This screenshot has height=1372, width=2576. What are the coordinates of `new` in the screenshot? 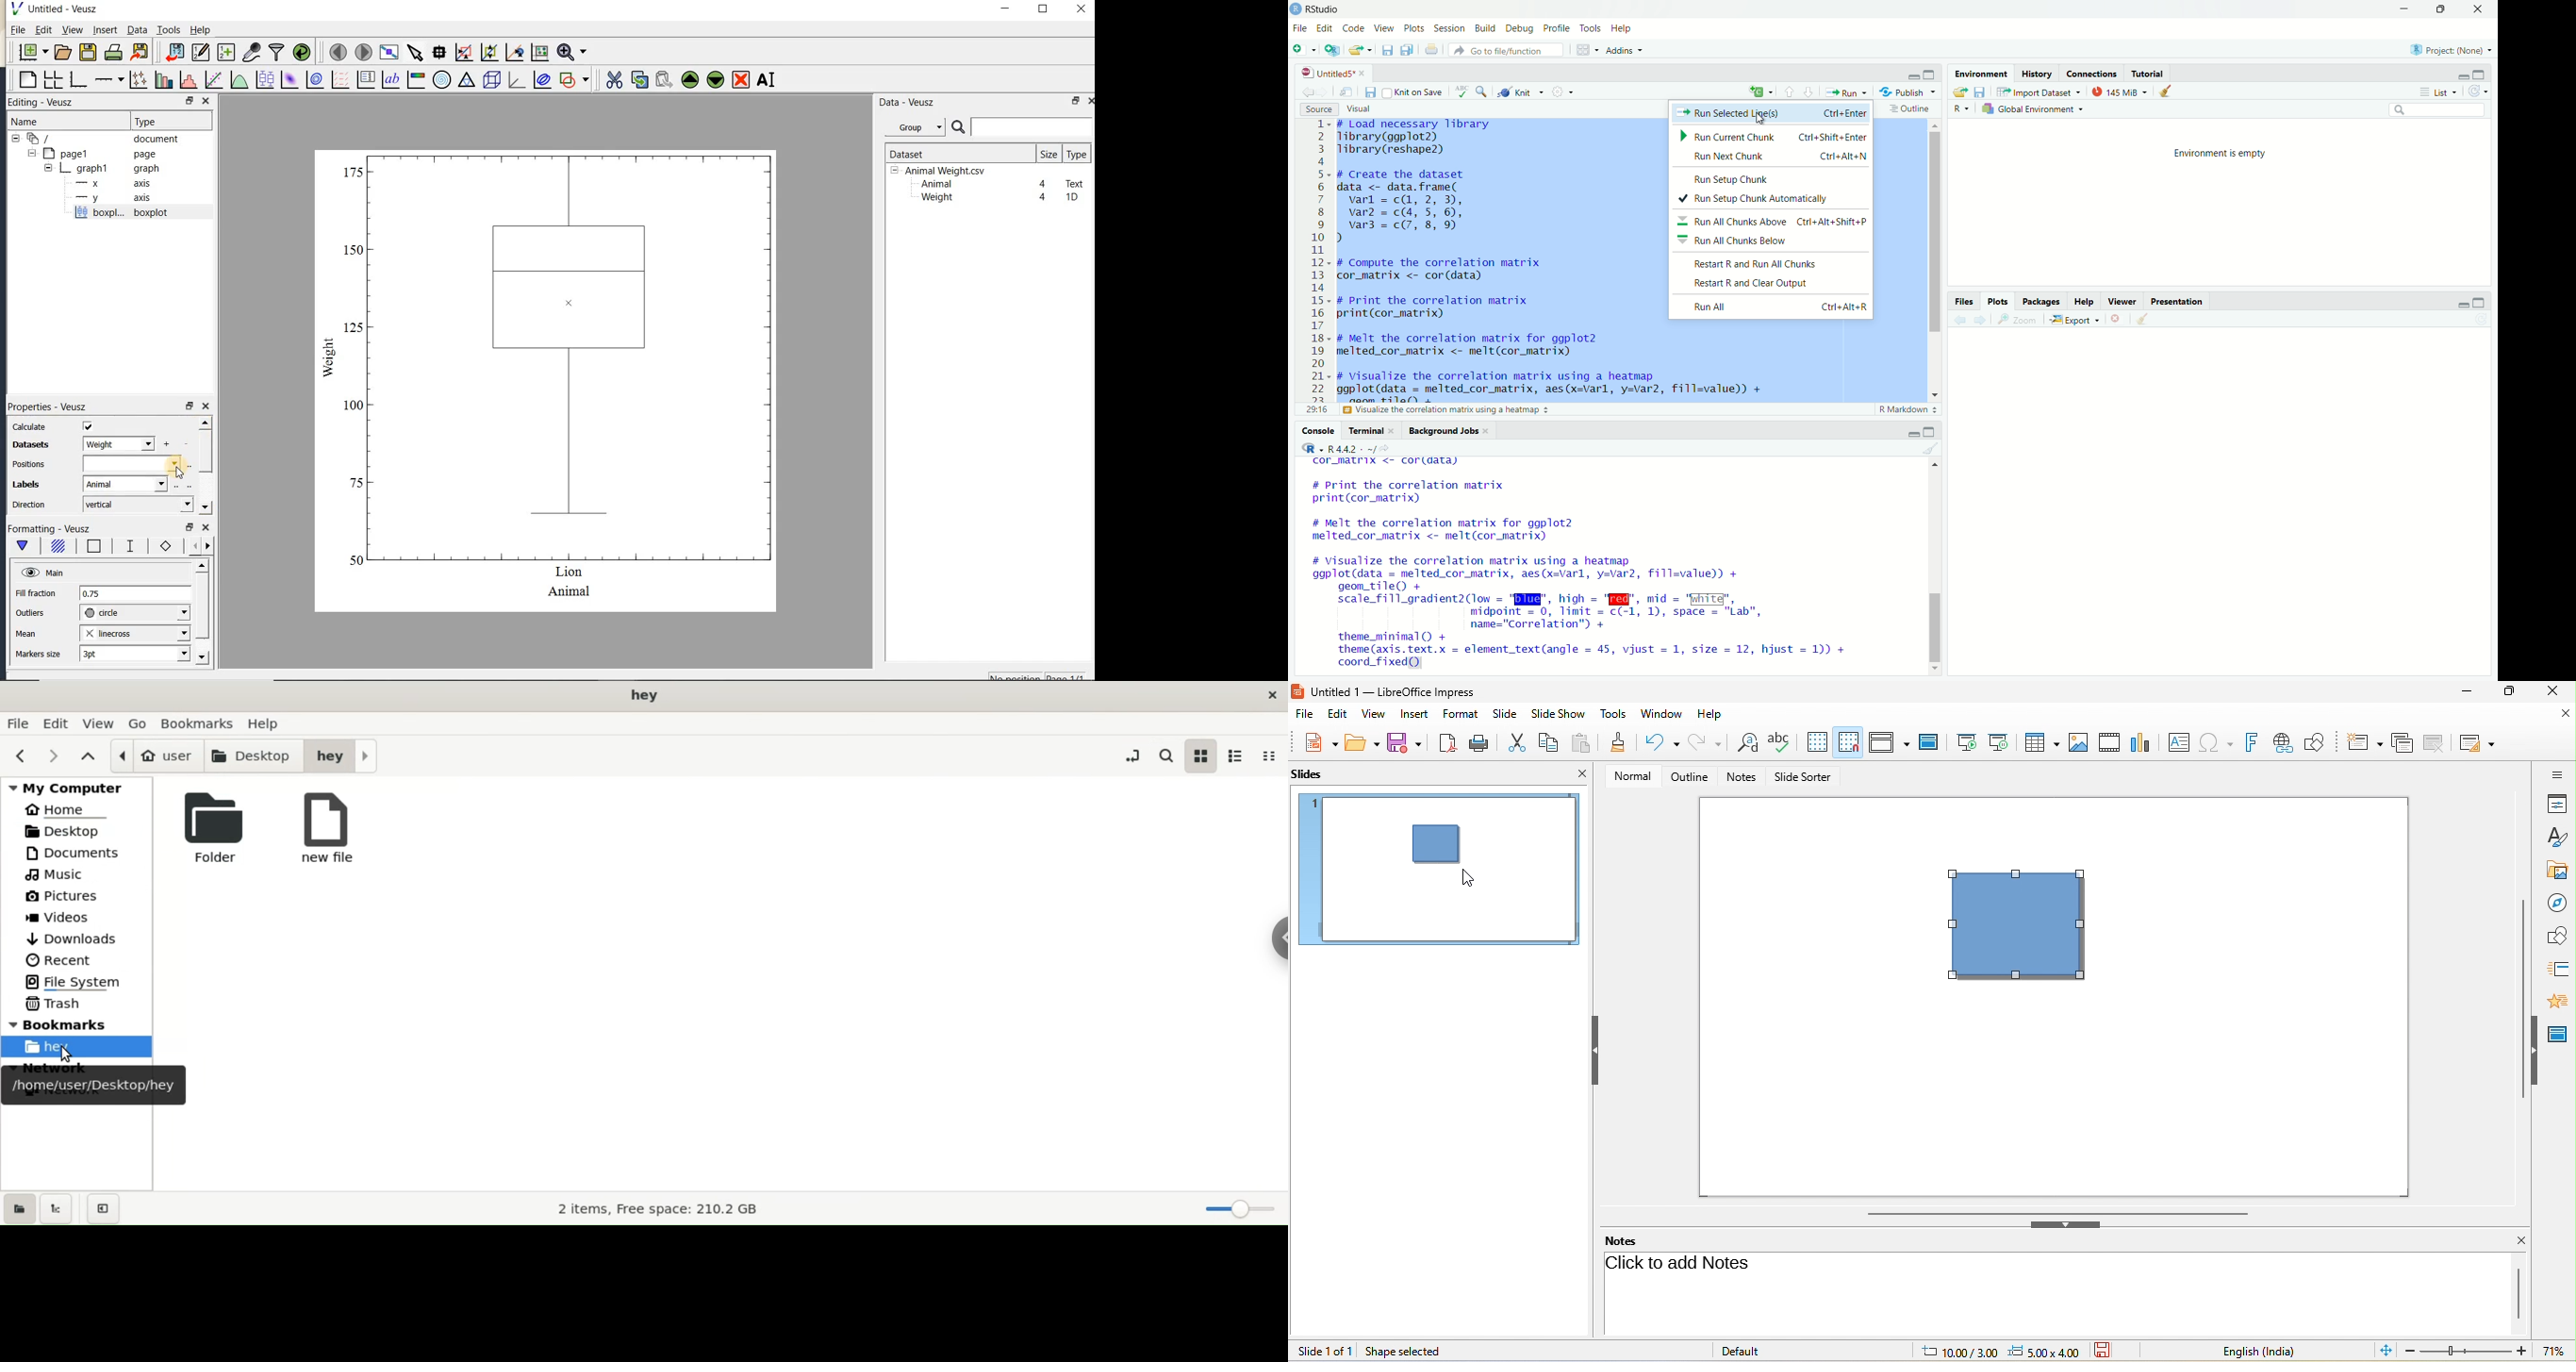 It's located at (1315, 741).